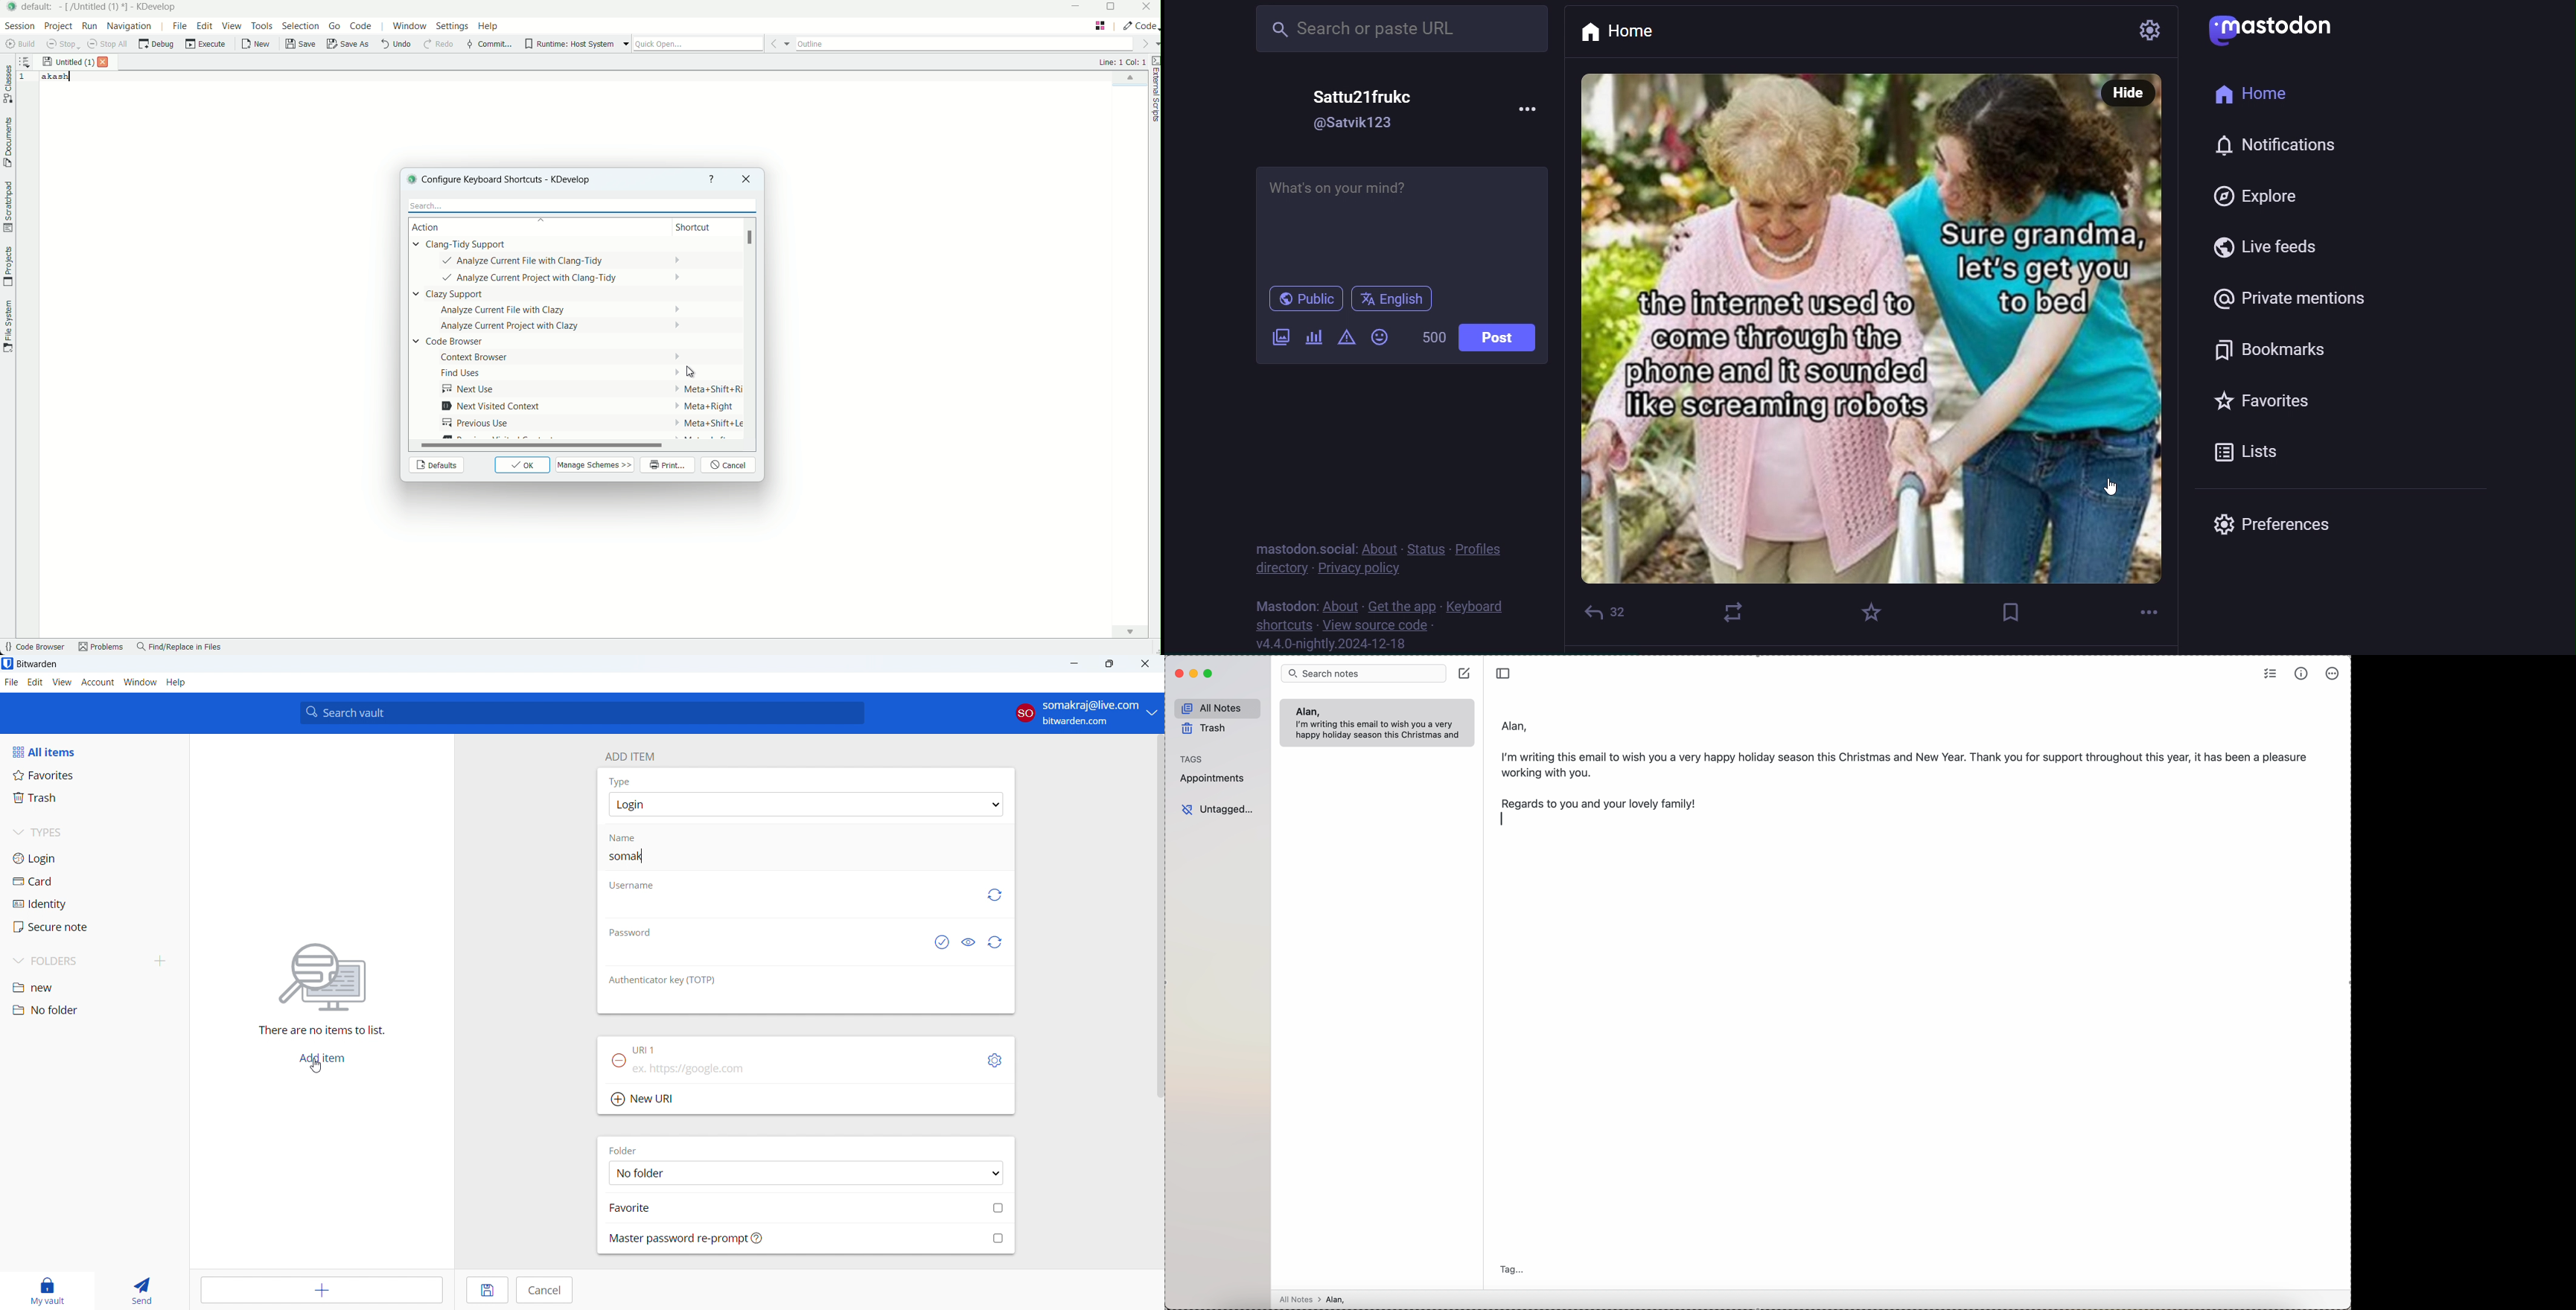 The height and width of the screenshot is (1316, 2576). What do you see at coordinates (2117, 487) in the screenshot?
I see `cursor` at bounding box center [2117, 487].